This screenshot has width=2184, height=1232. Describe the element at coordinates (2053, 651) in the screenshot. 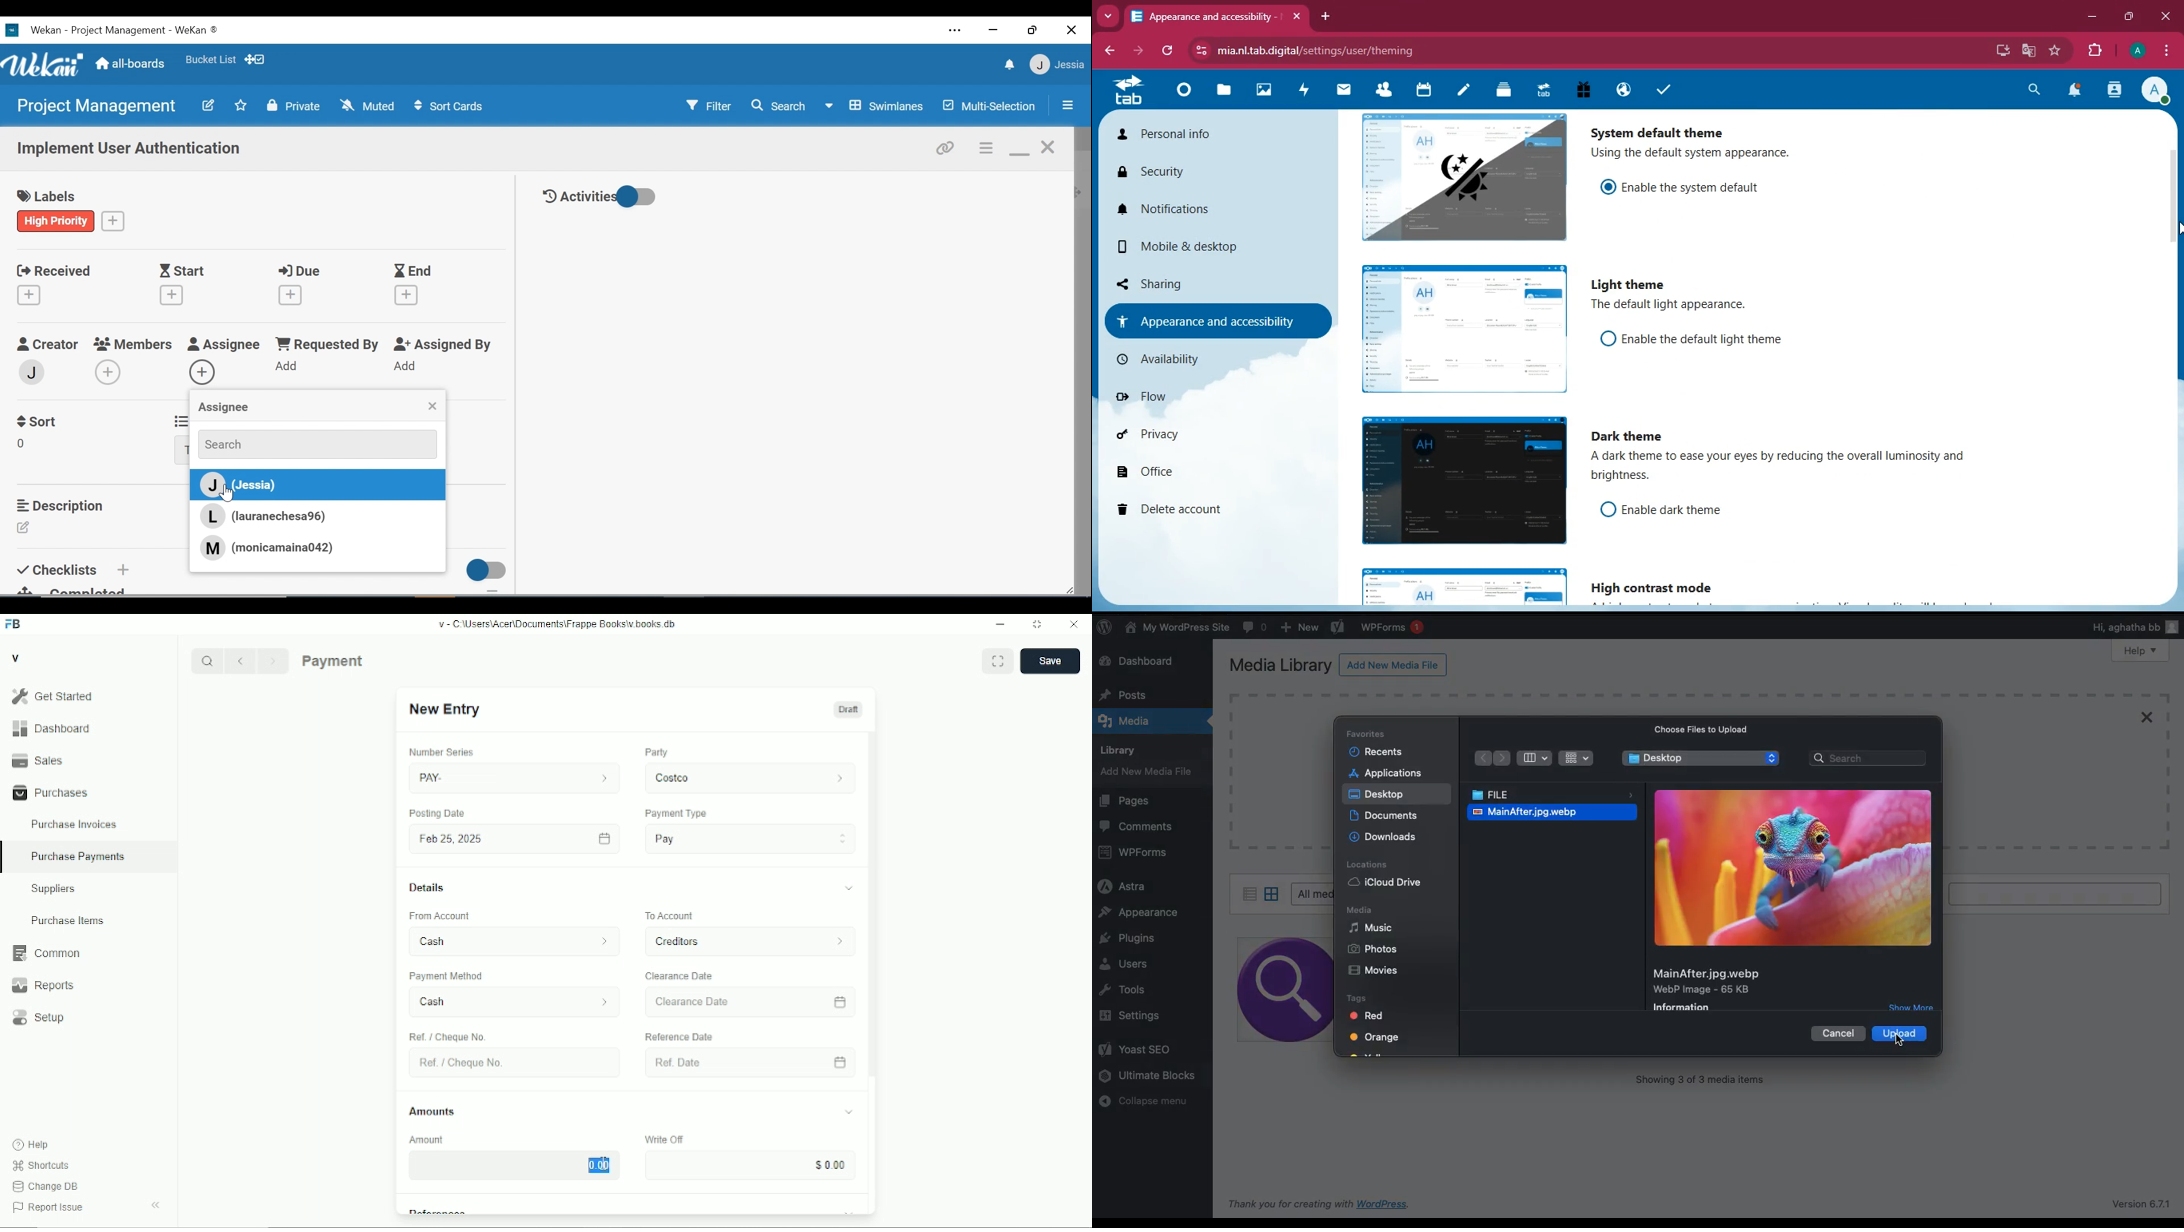

I see `Screen options` at that location.